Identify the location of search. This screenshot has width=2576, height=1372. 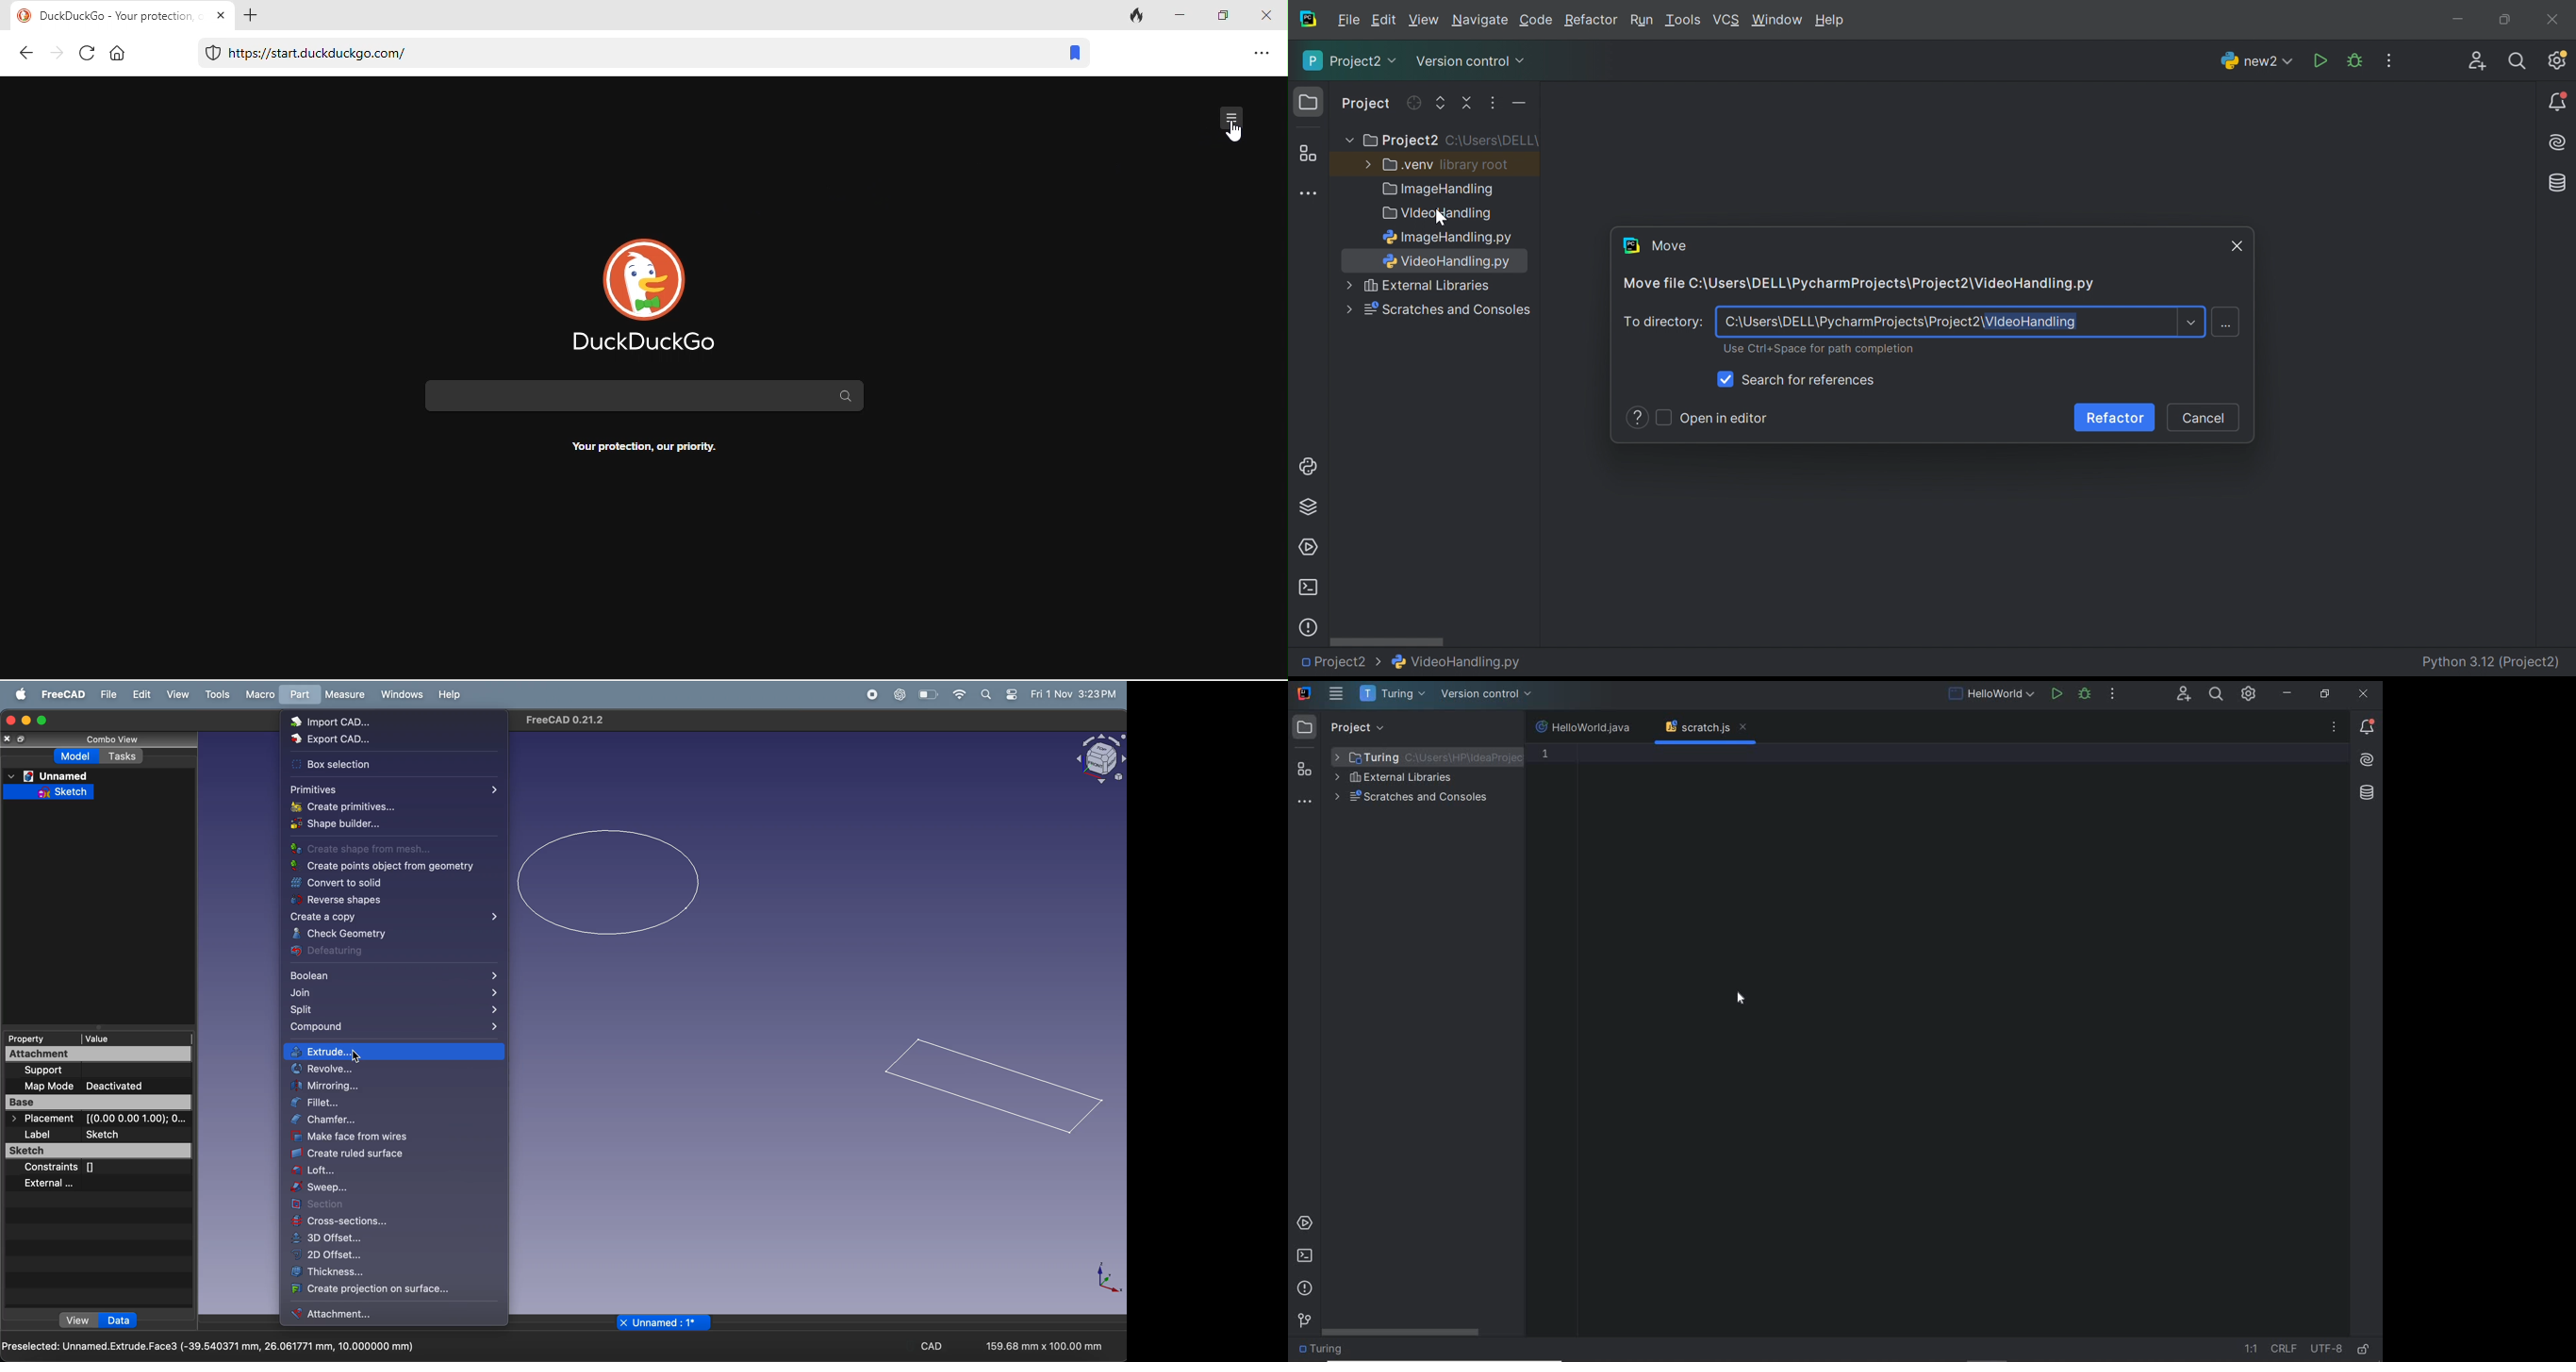
(987, 694).